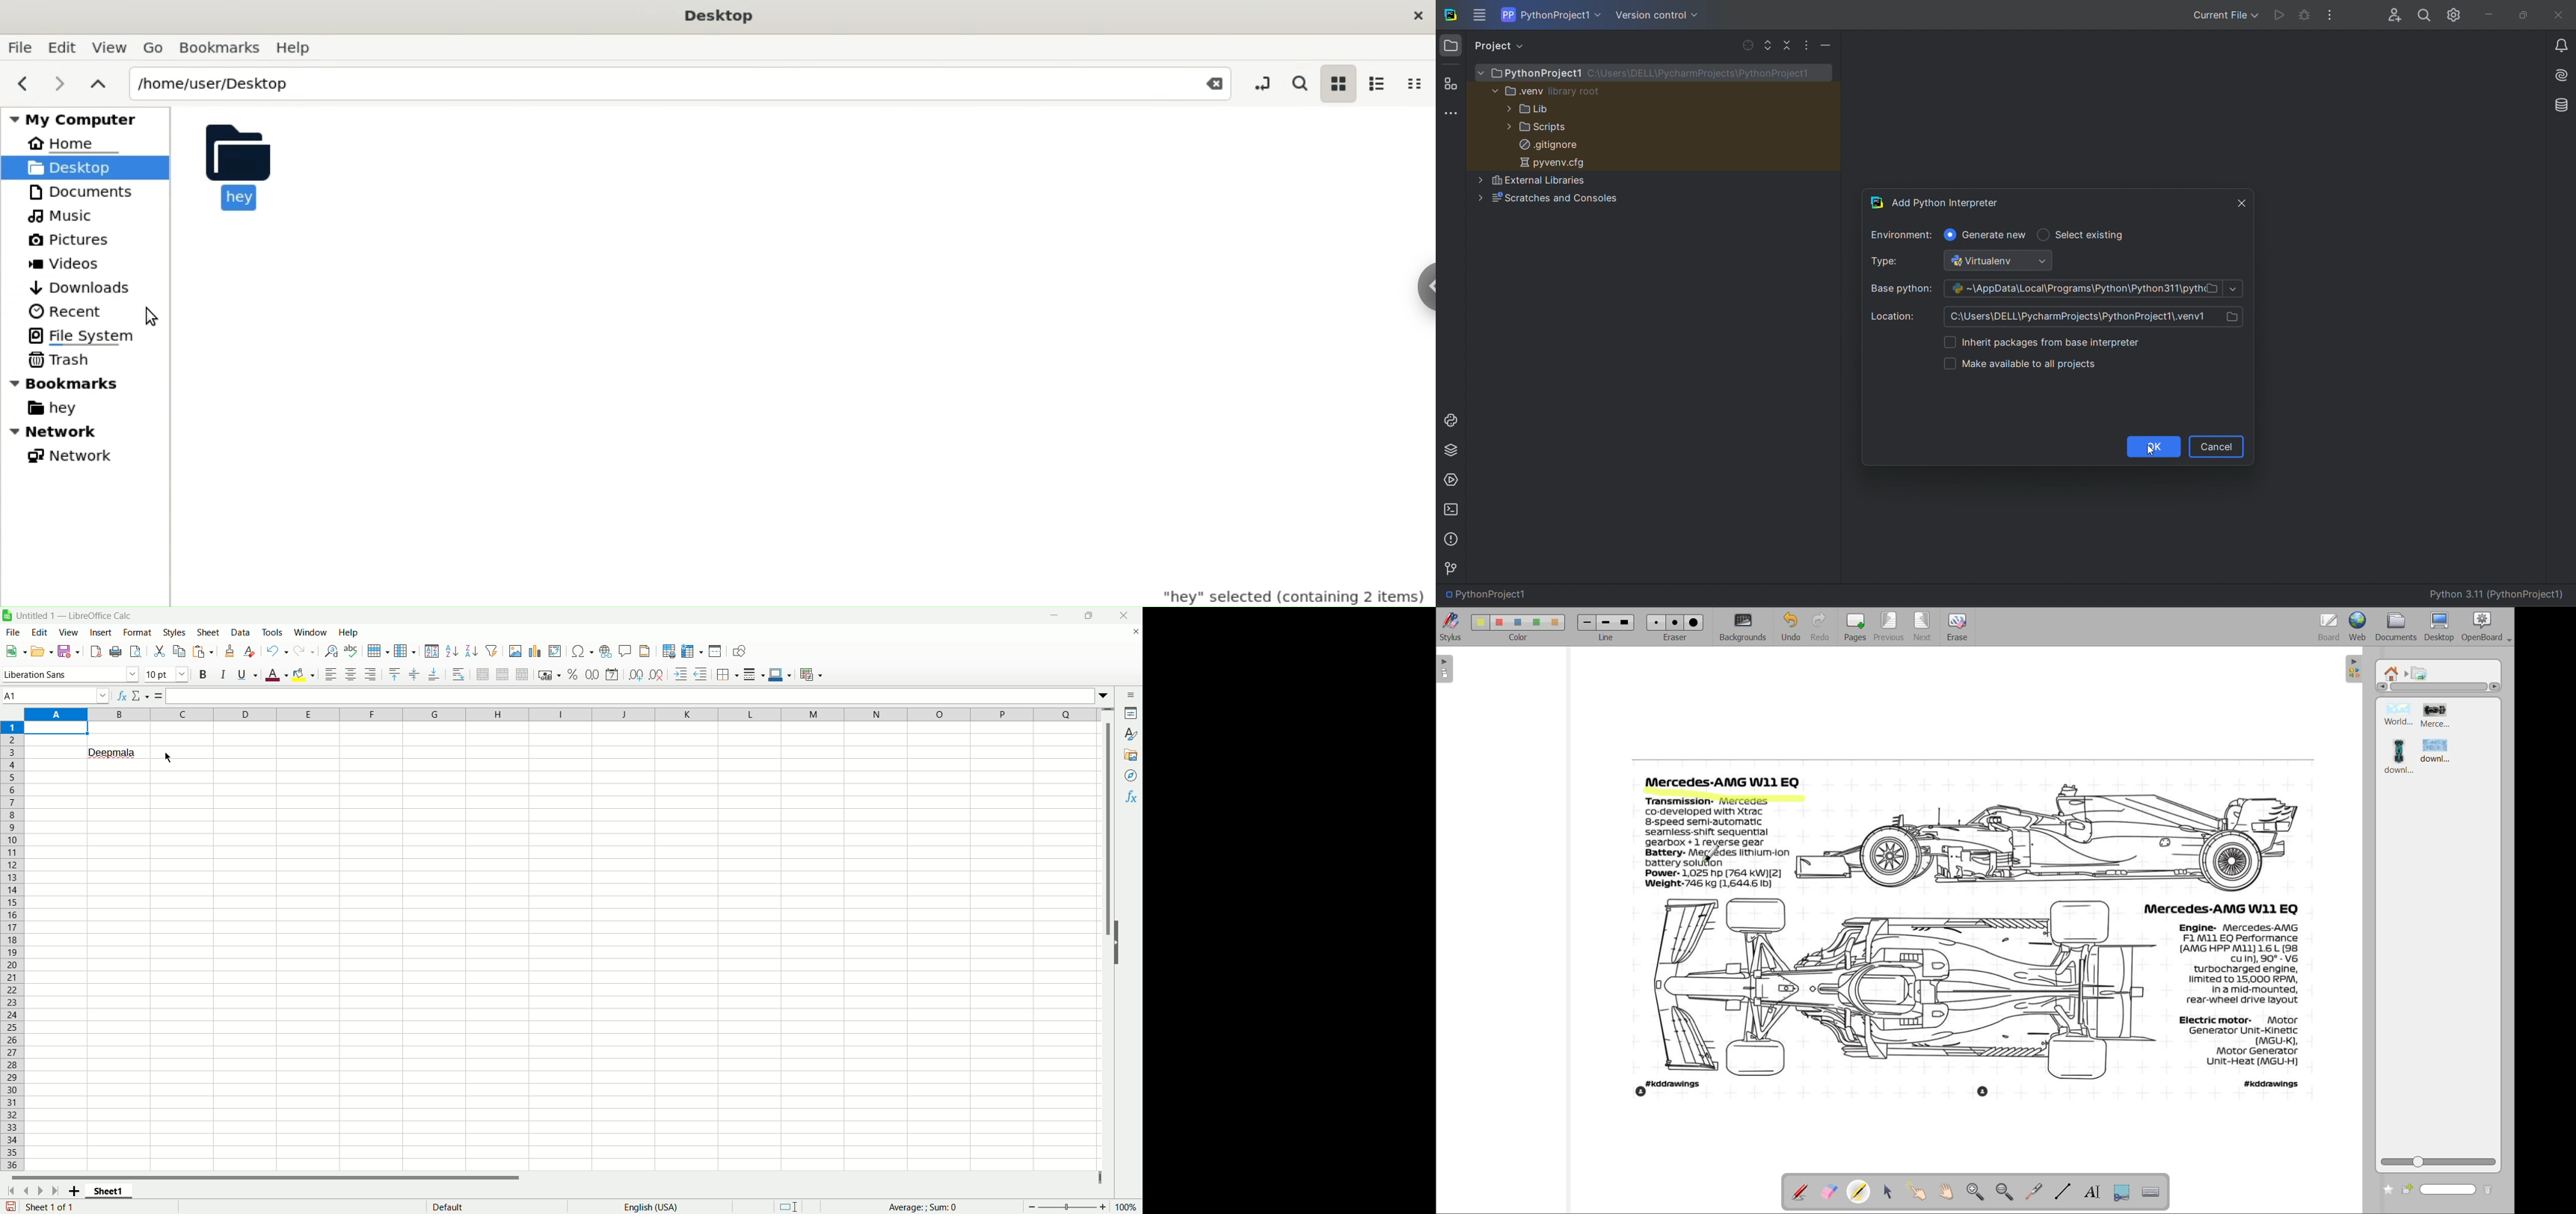 The height and width of the screenshot is (1232, 2576). I want to click on previous, so click(19, 84).